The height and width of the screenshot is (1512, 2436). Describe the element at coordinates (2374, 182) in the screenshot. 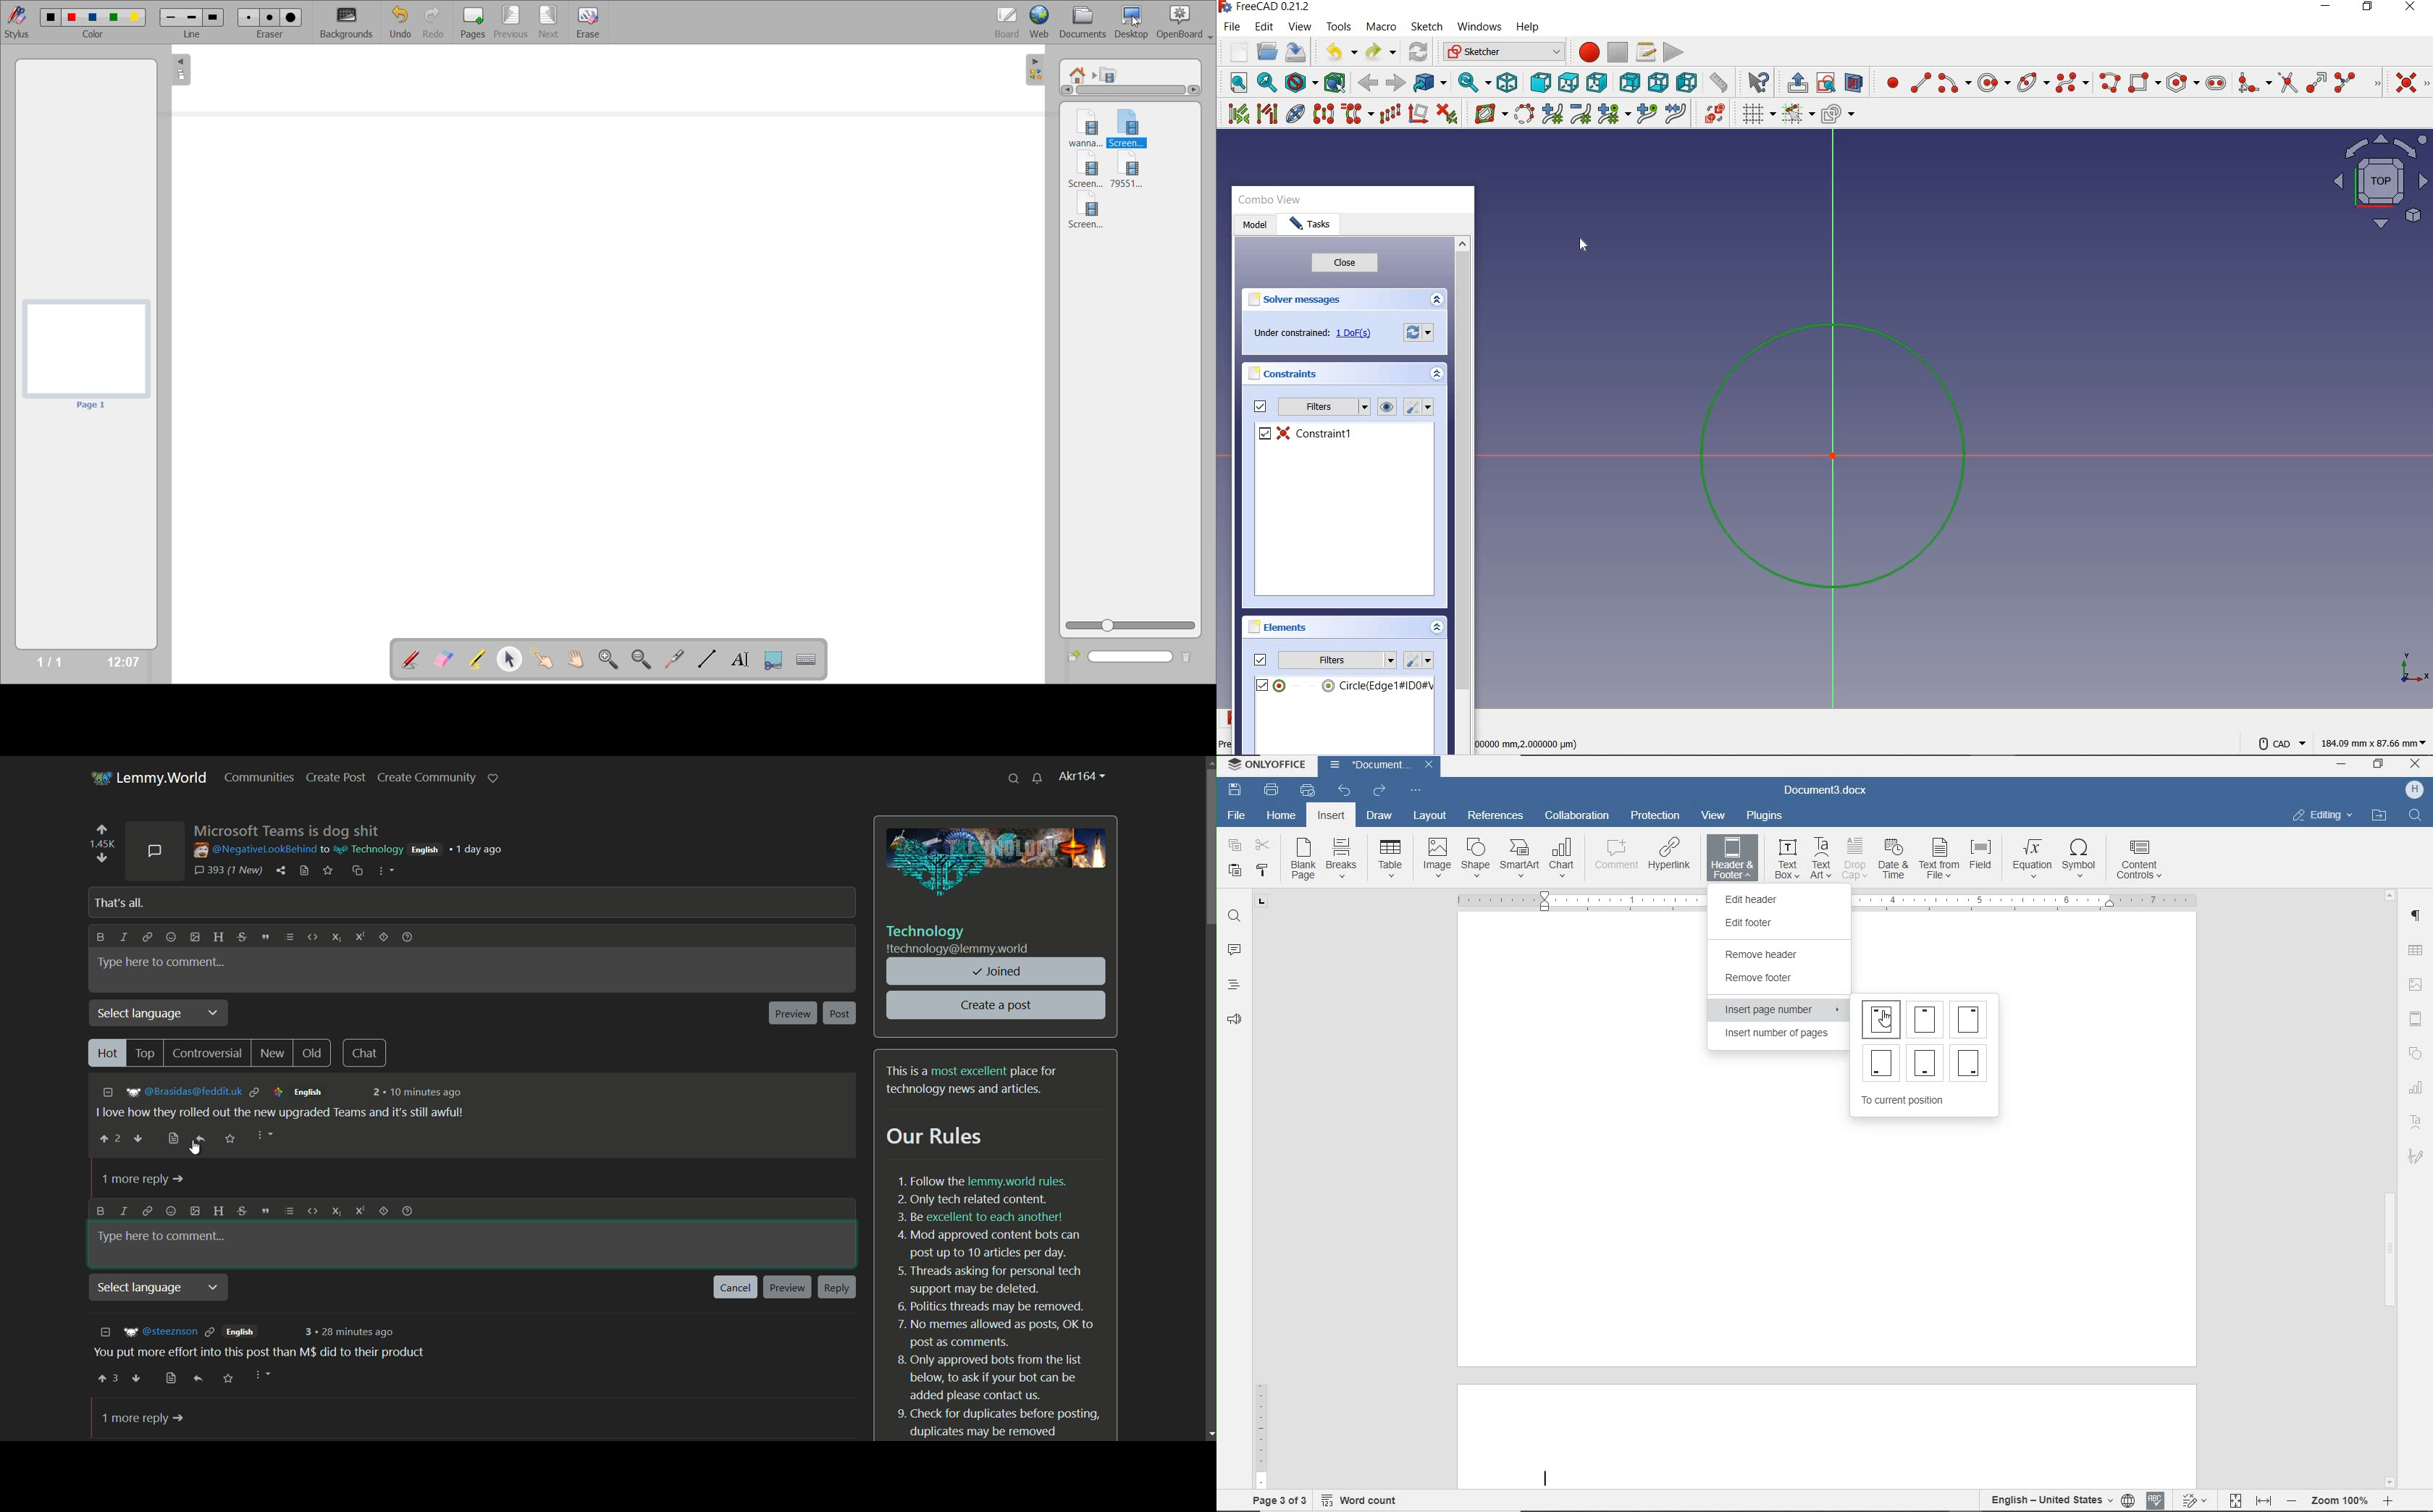

I see `maps` at that location.